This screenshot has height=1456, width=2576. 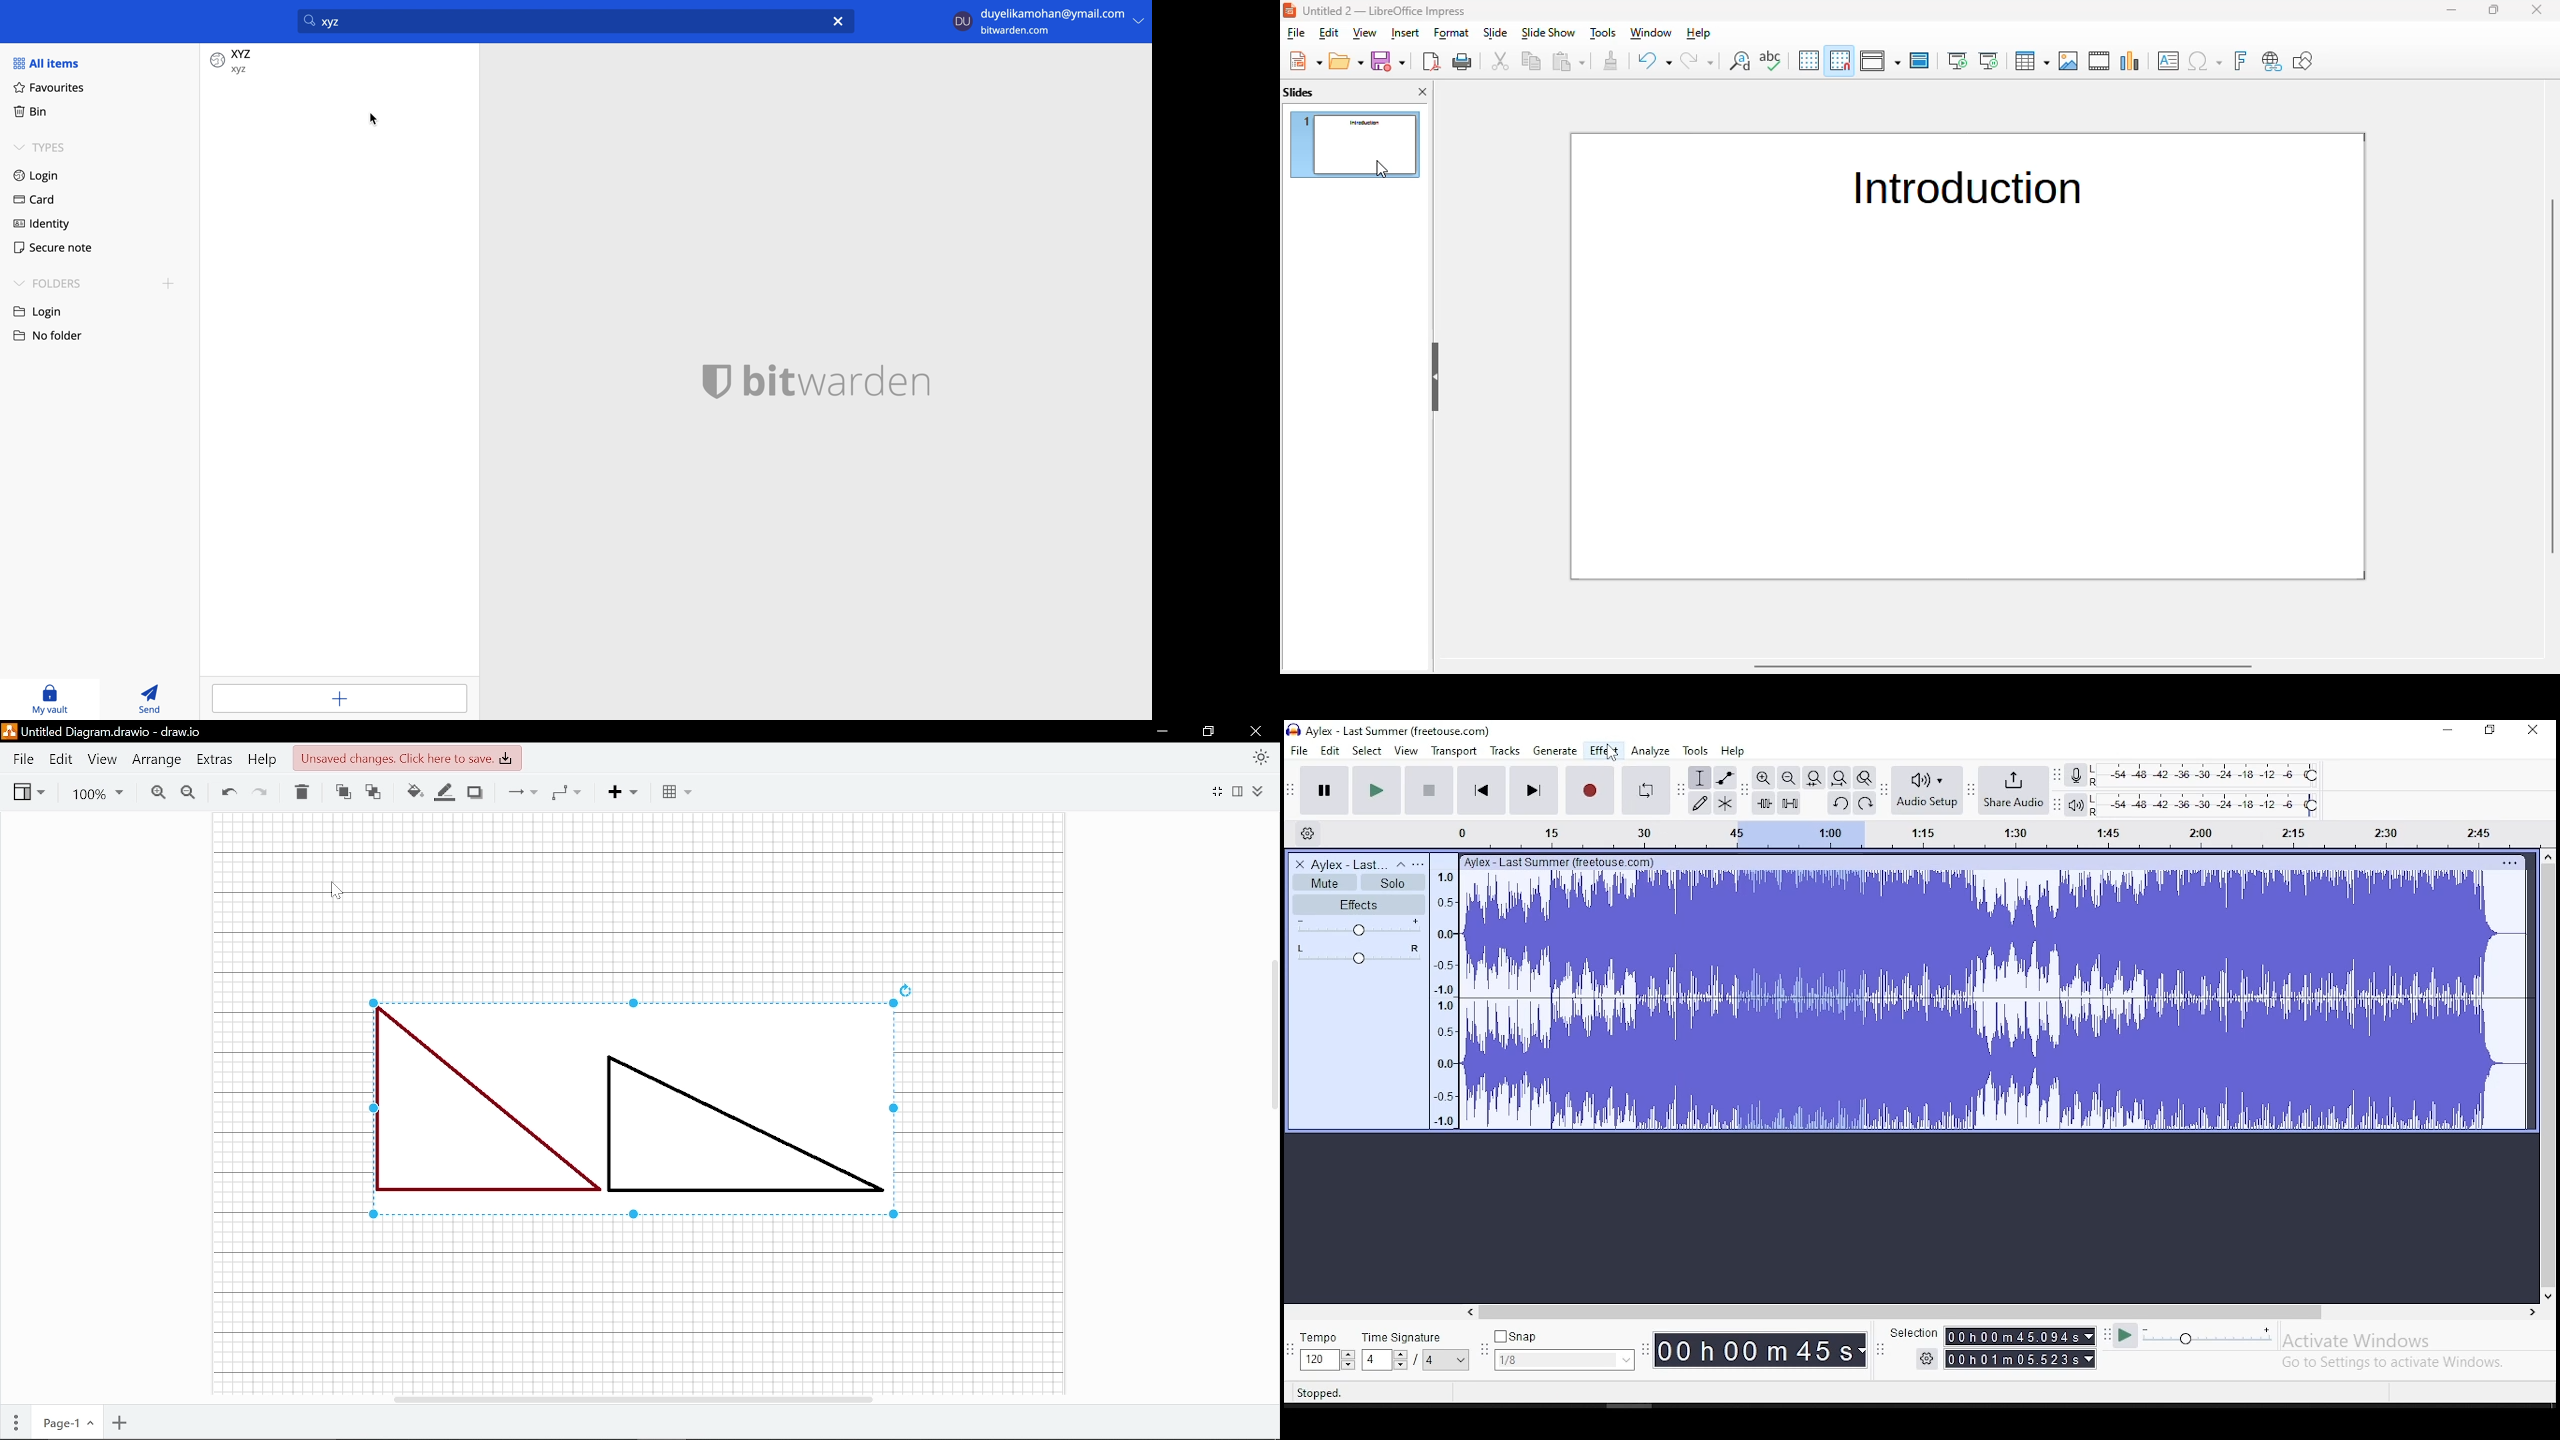 I want to click on maximize, so click(x=2494, y=9).